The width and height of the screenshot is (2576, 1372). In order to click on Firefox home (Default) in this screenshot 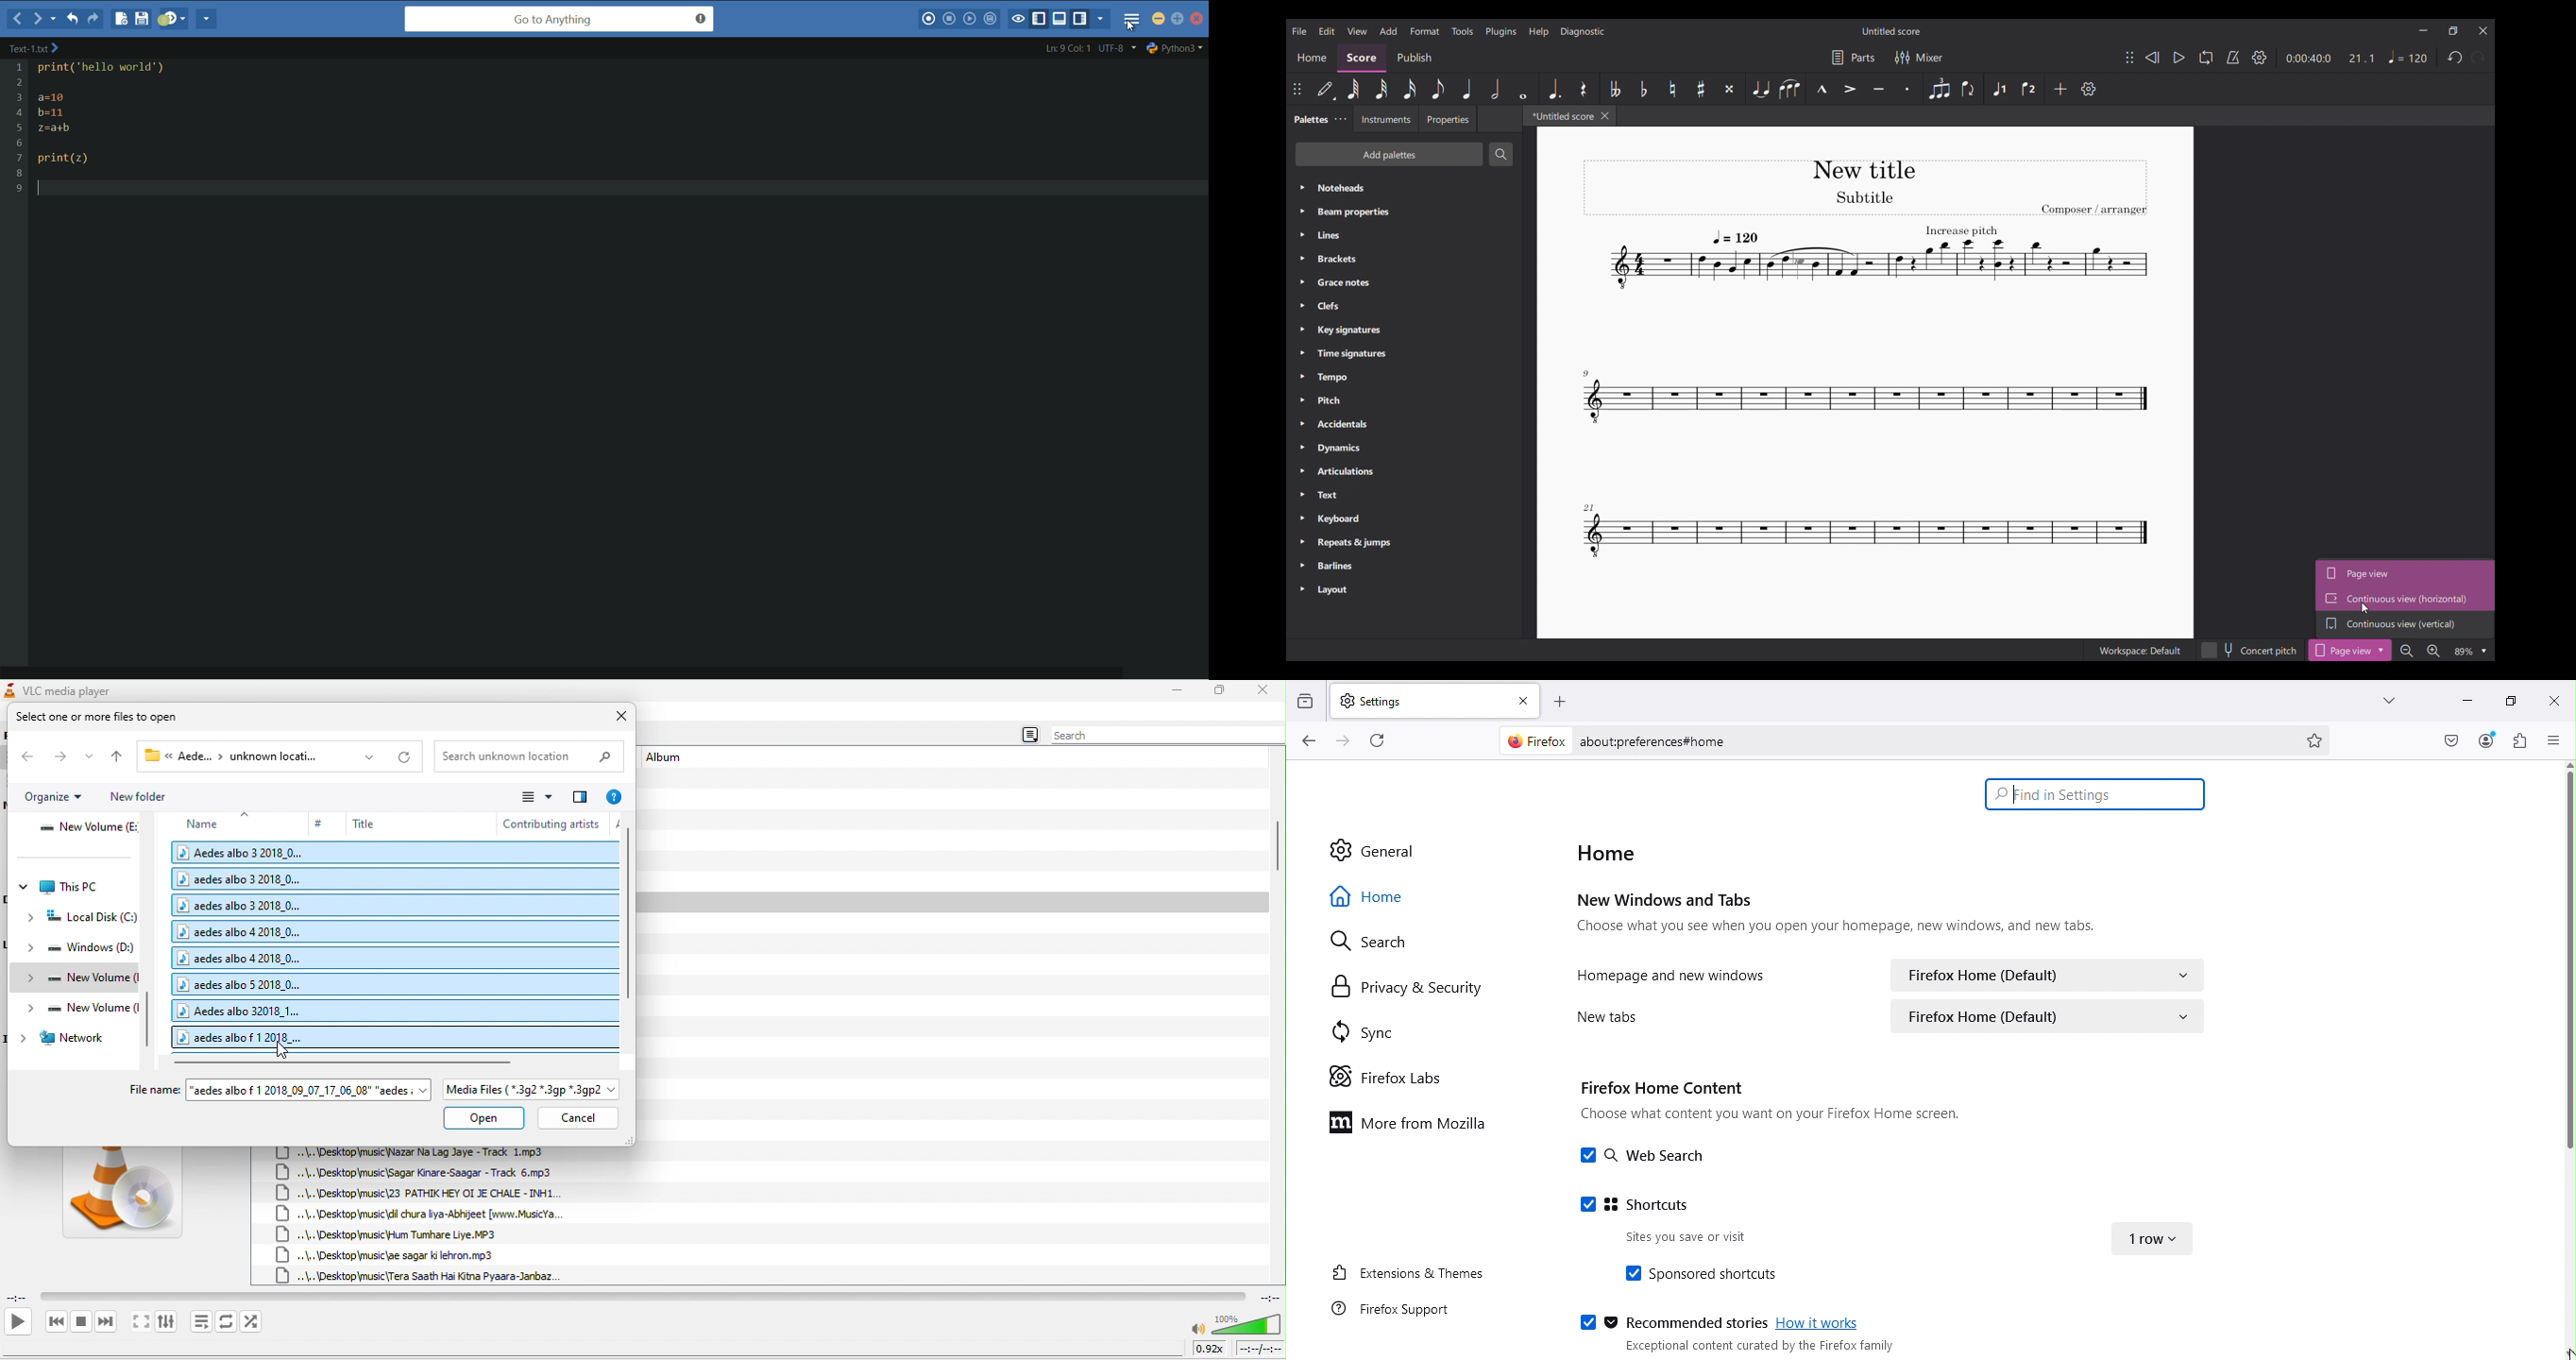, I will do `click(2052, 1016)`.